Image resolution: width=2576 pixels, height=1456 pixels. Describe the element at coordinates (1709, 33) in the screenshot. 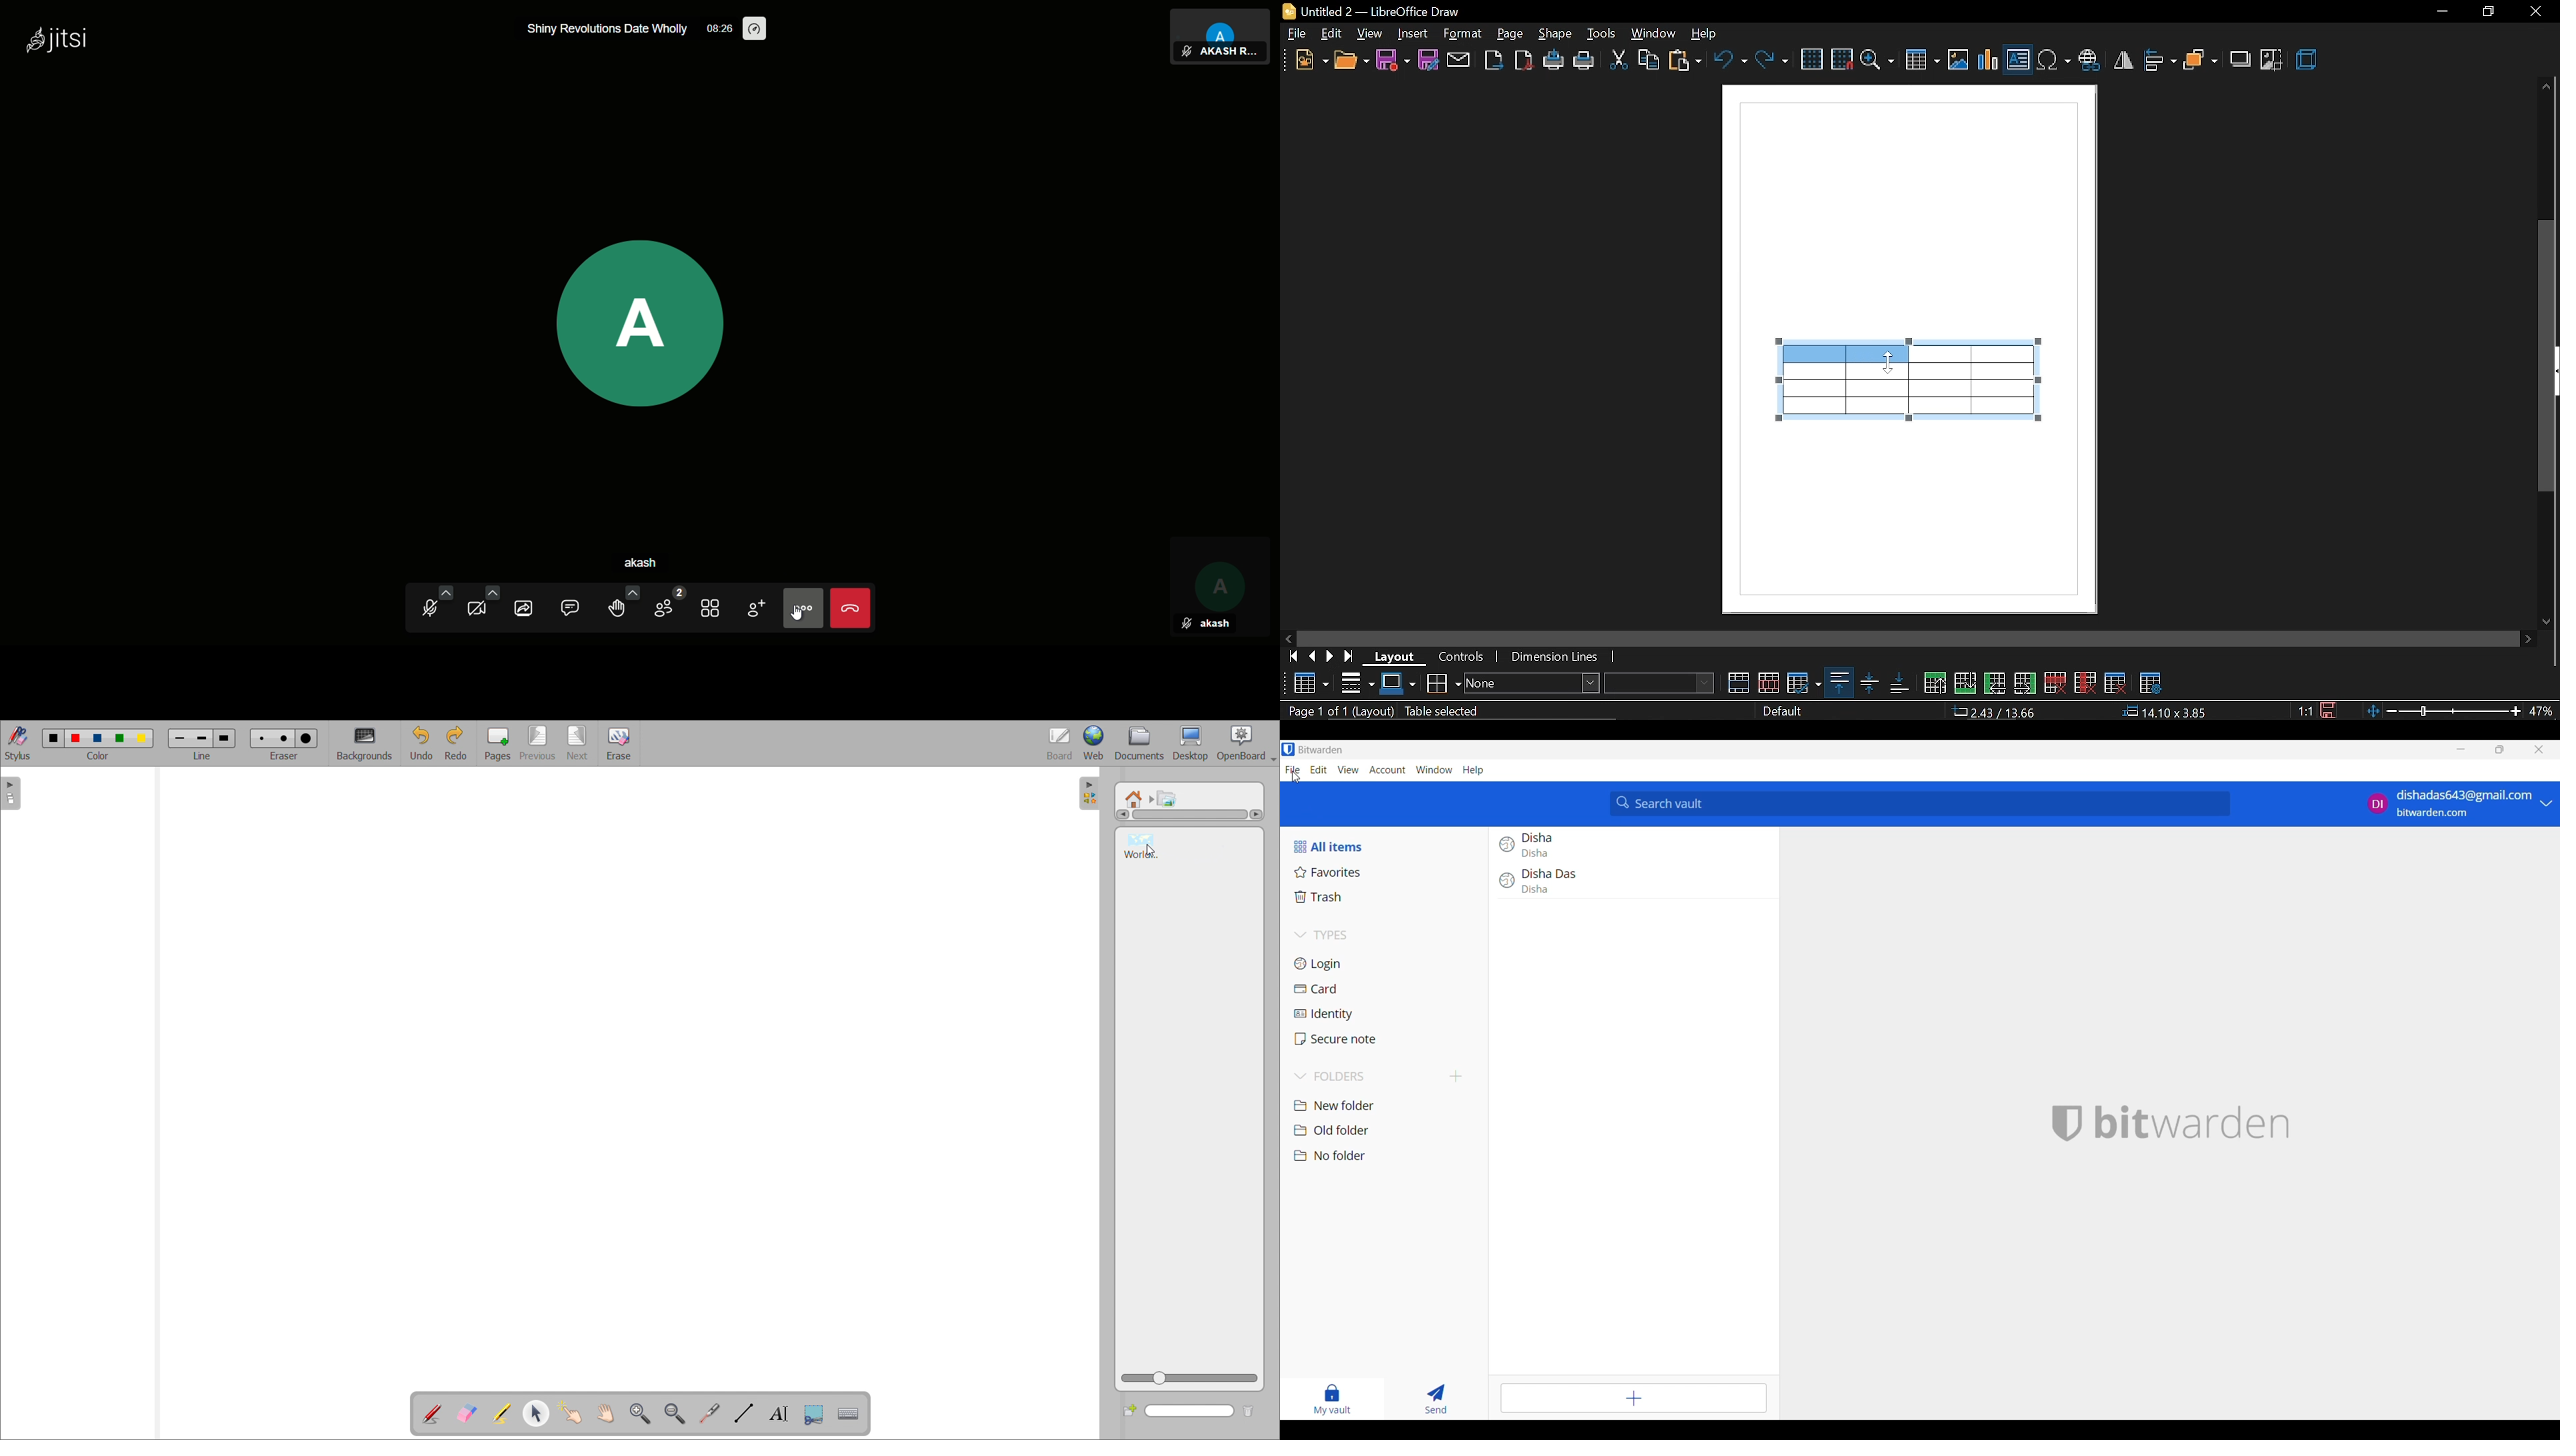

I see `help` at that location.